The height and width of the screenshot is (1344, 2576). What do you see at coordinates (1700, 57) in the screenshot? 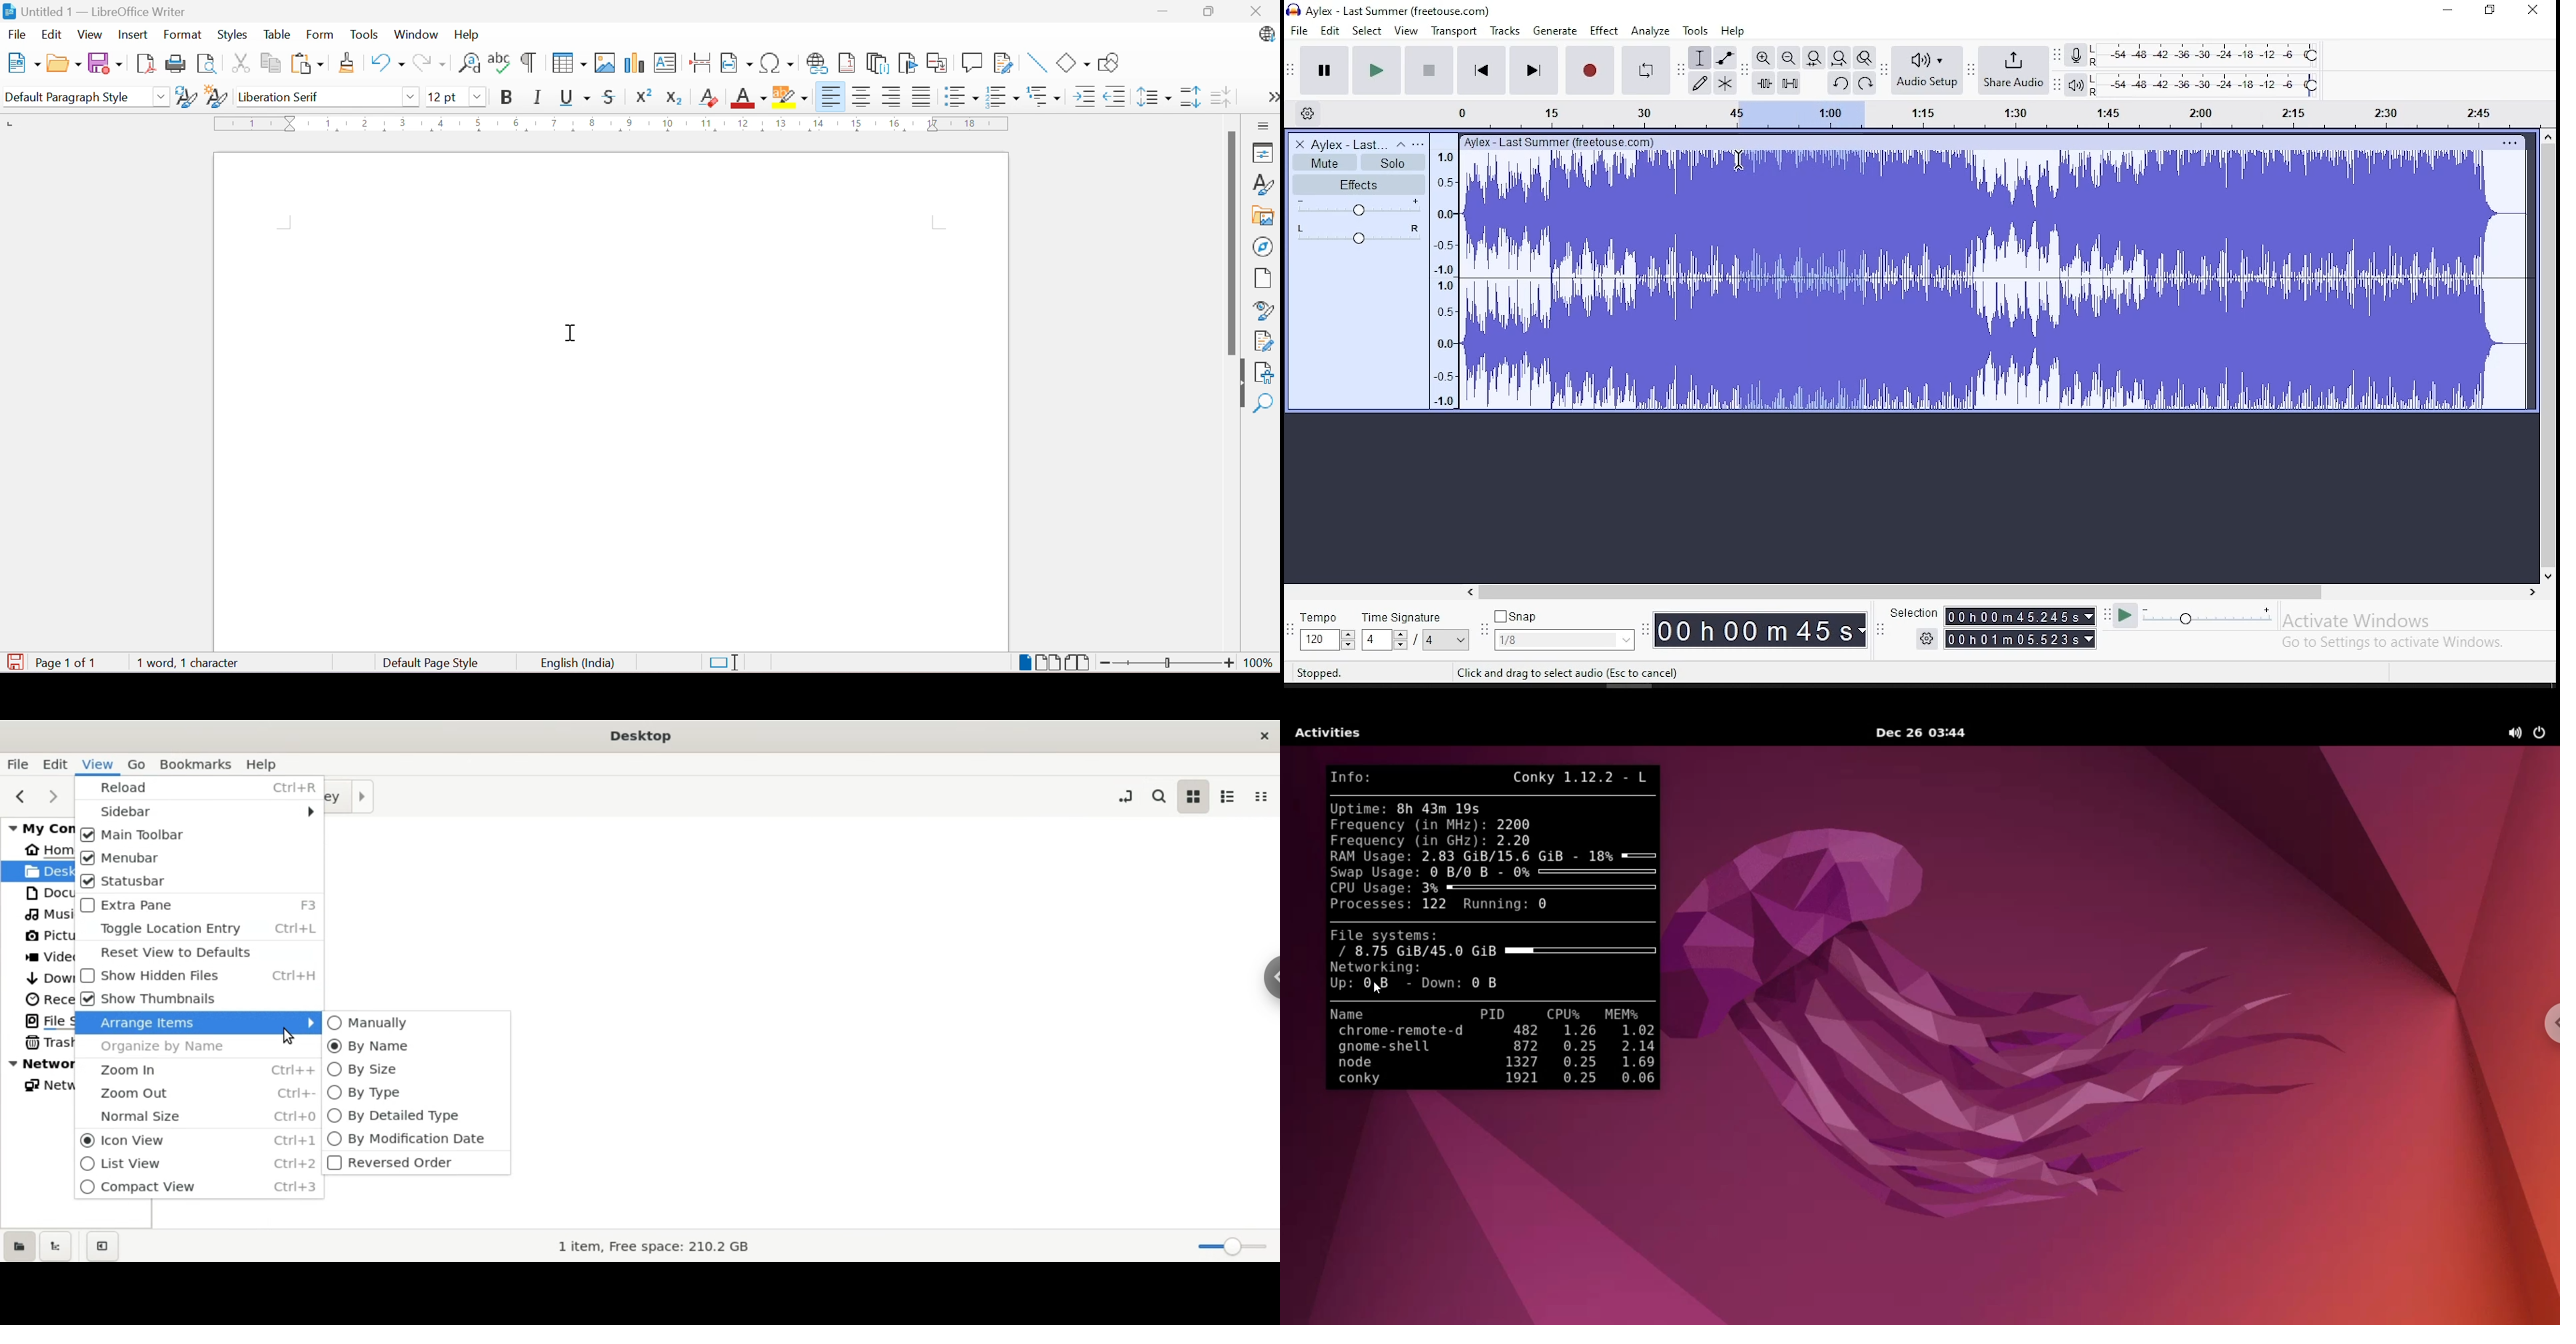
I see `selection tool` at bounding box center [1700, 57].